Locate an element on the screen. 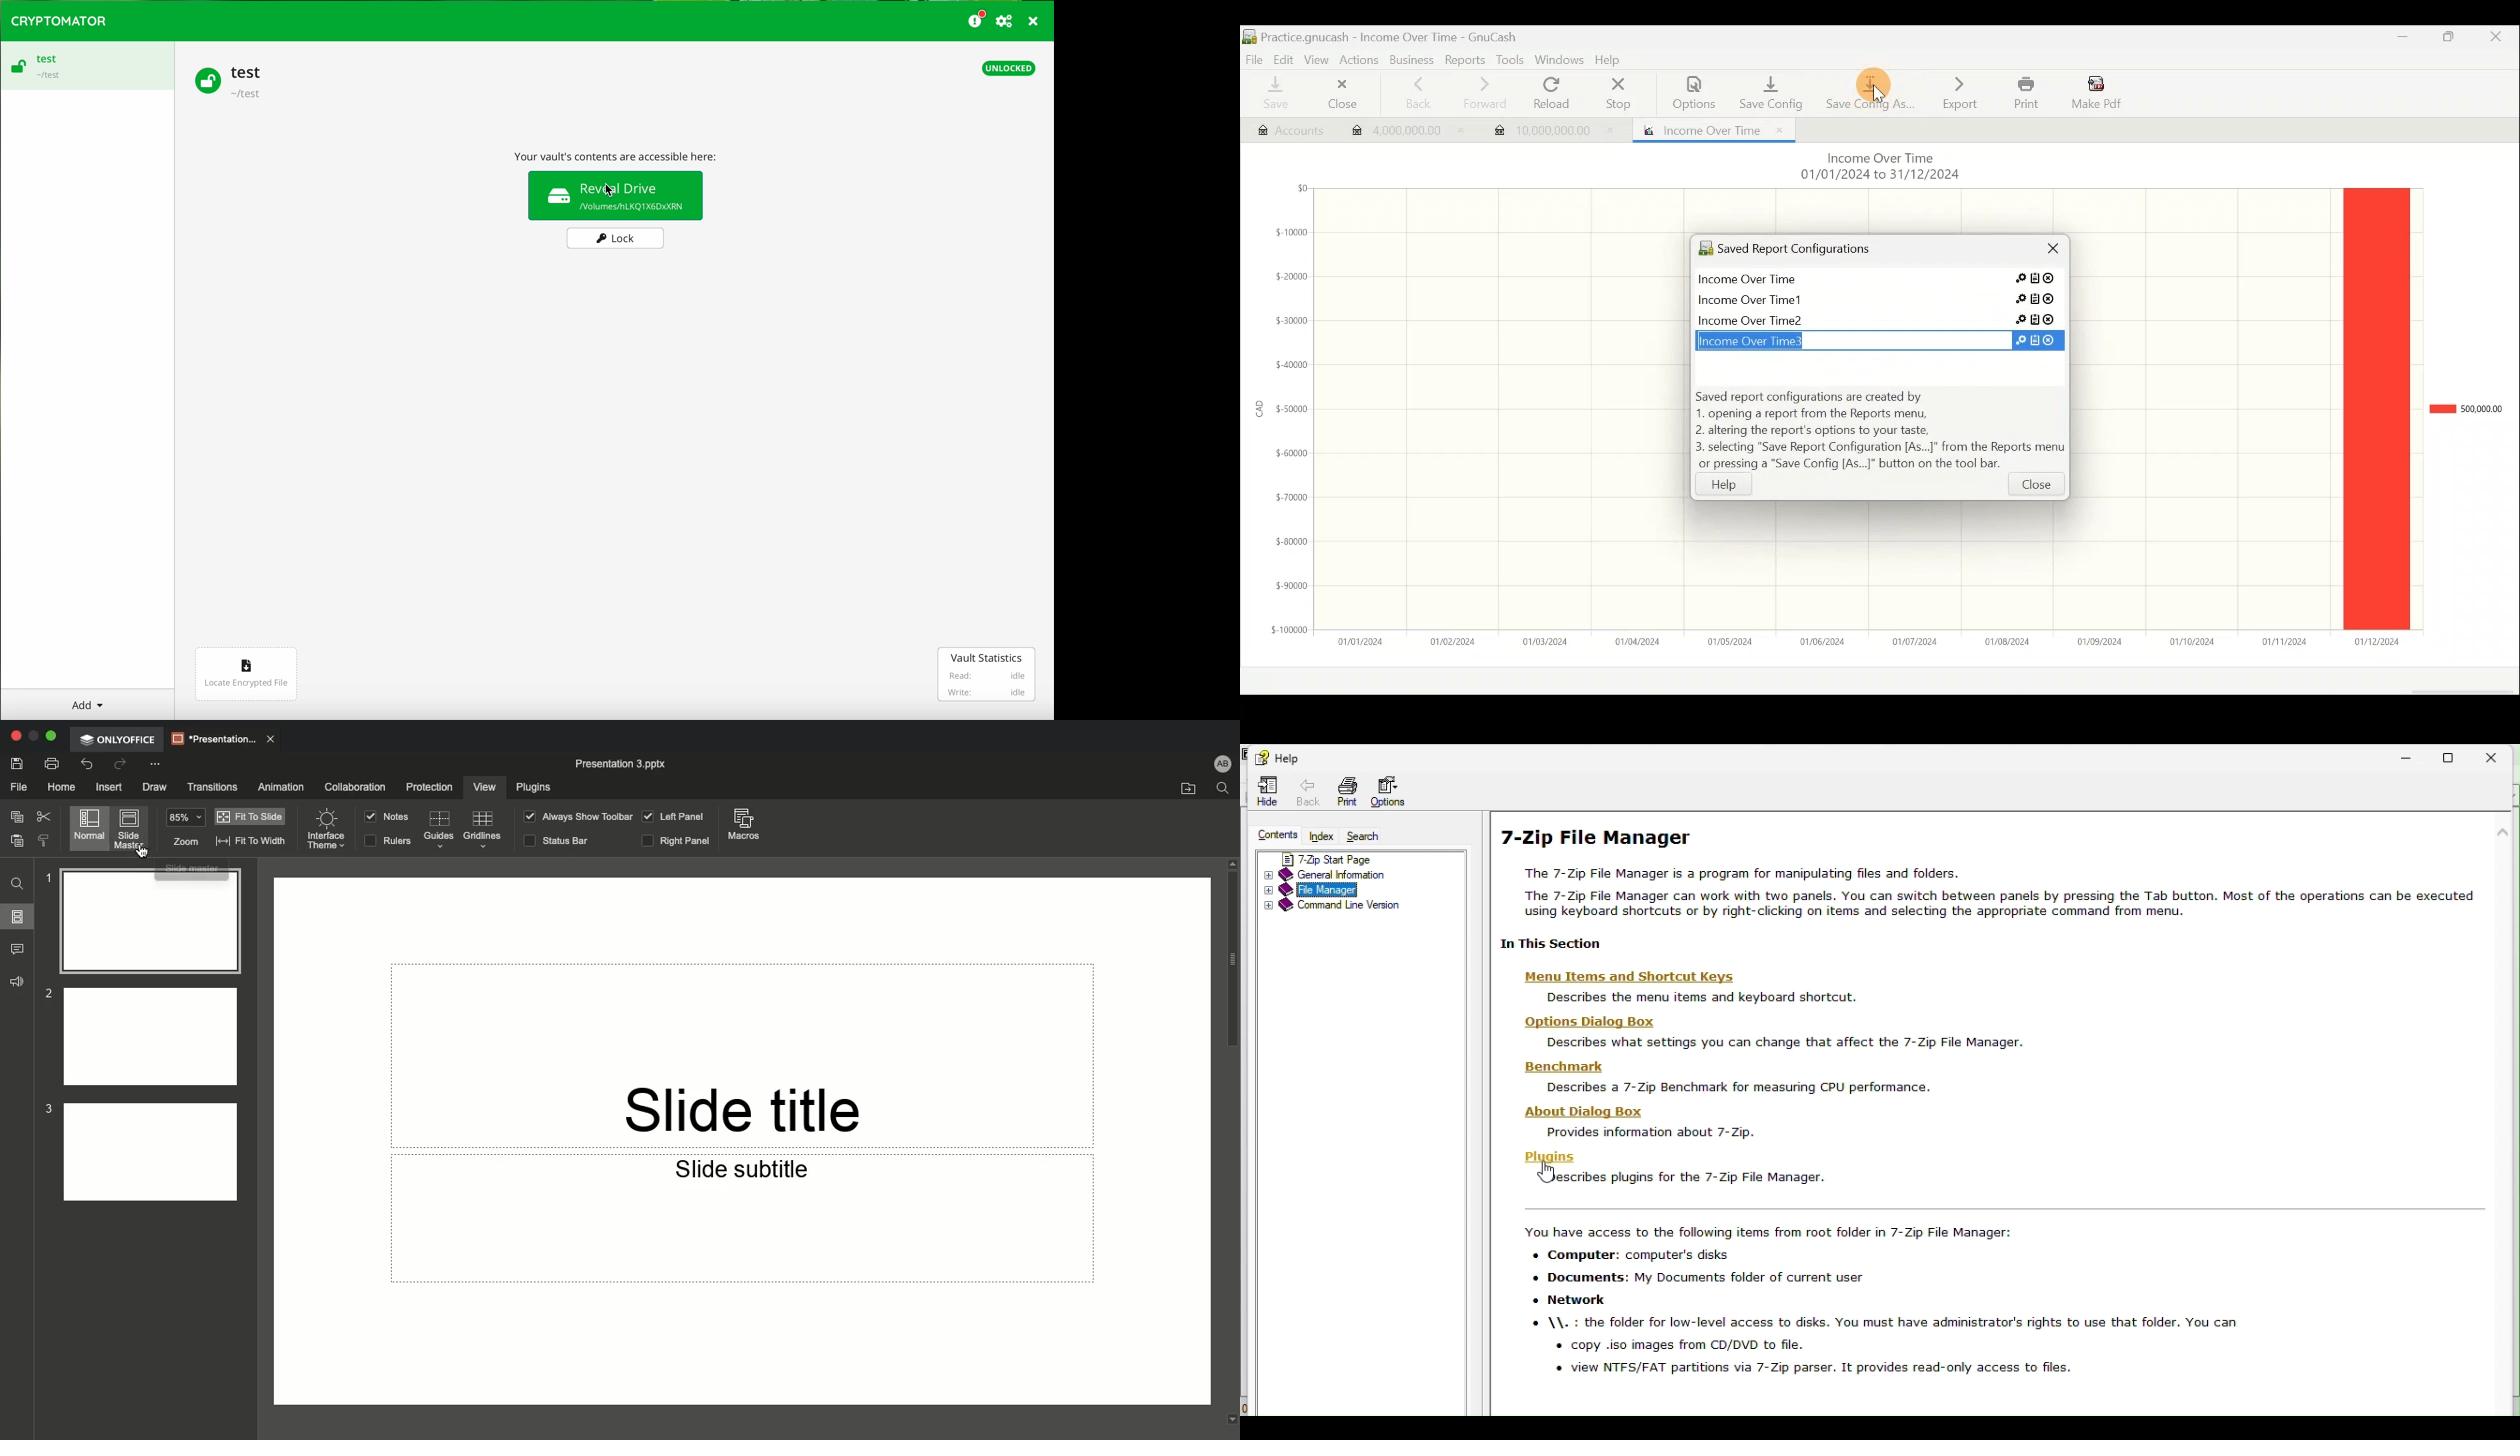 This screenshot has width=2520, height=1456. Guidelines is located at coordinates (484, 830).